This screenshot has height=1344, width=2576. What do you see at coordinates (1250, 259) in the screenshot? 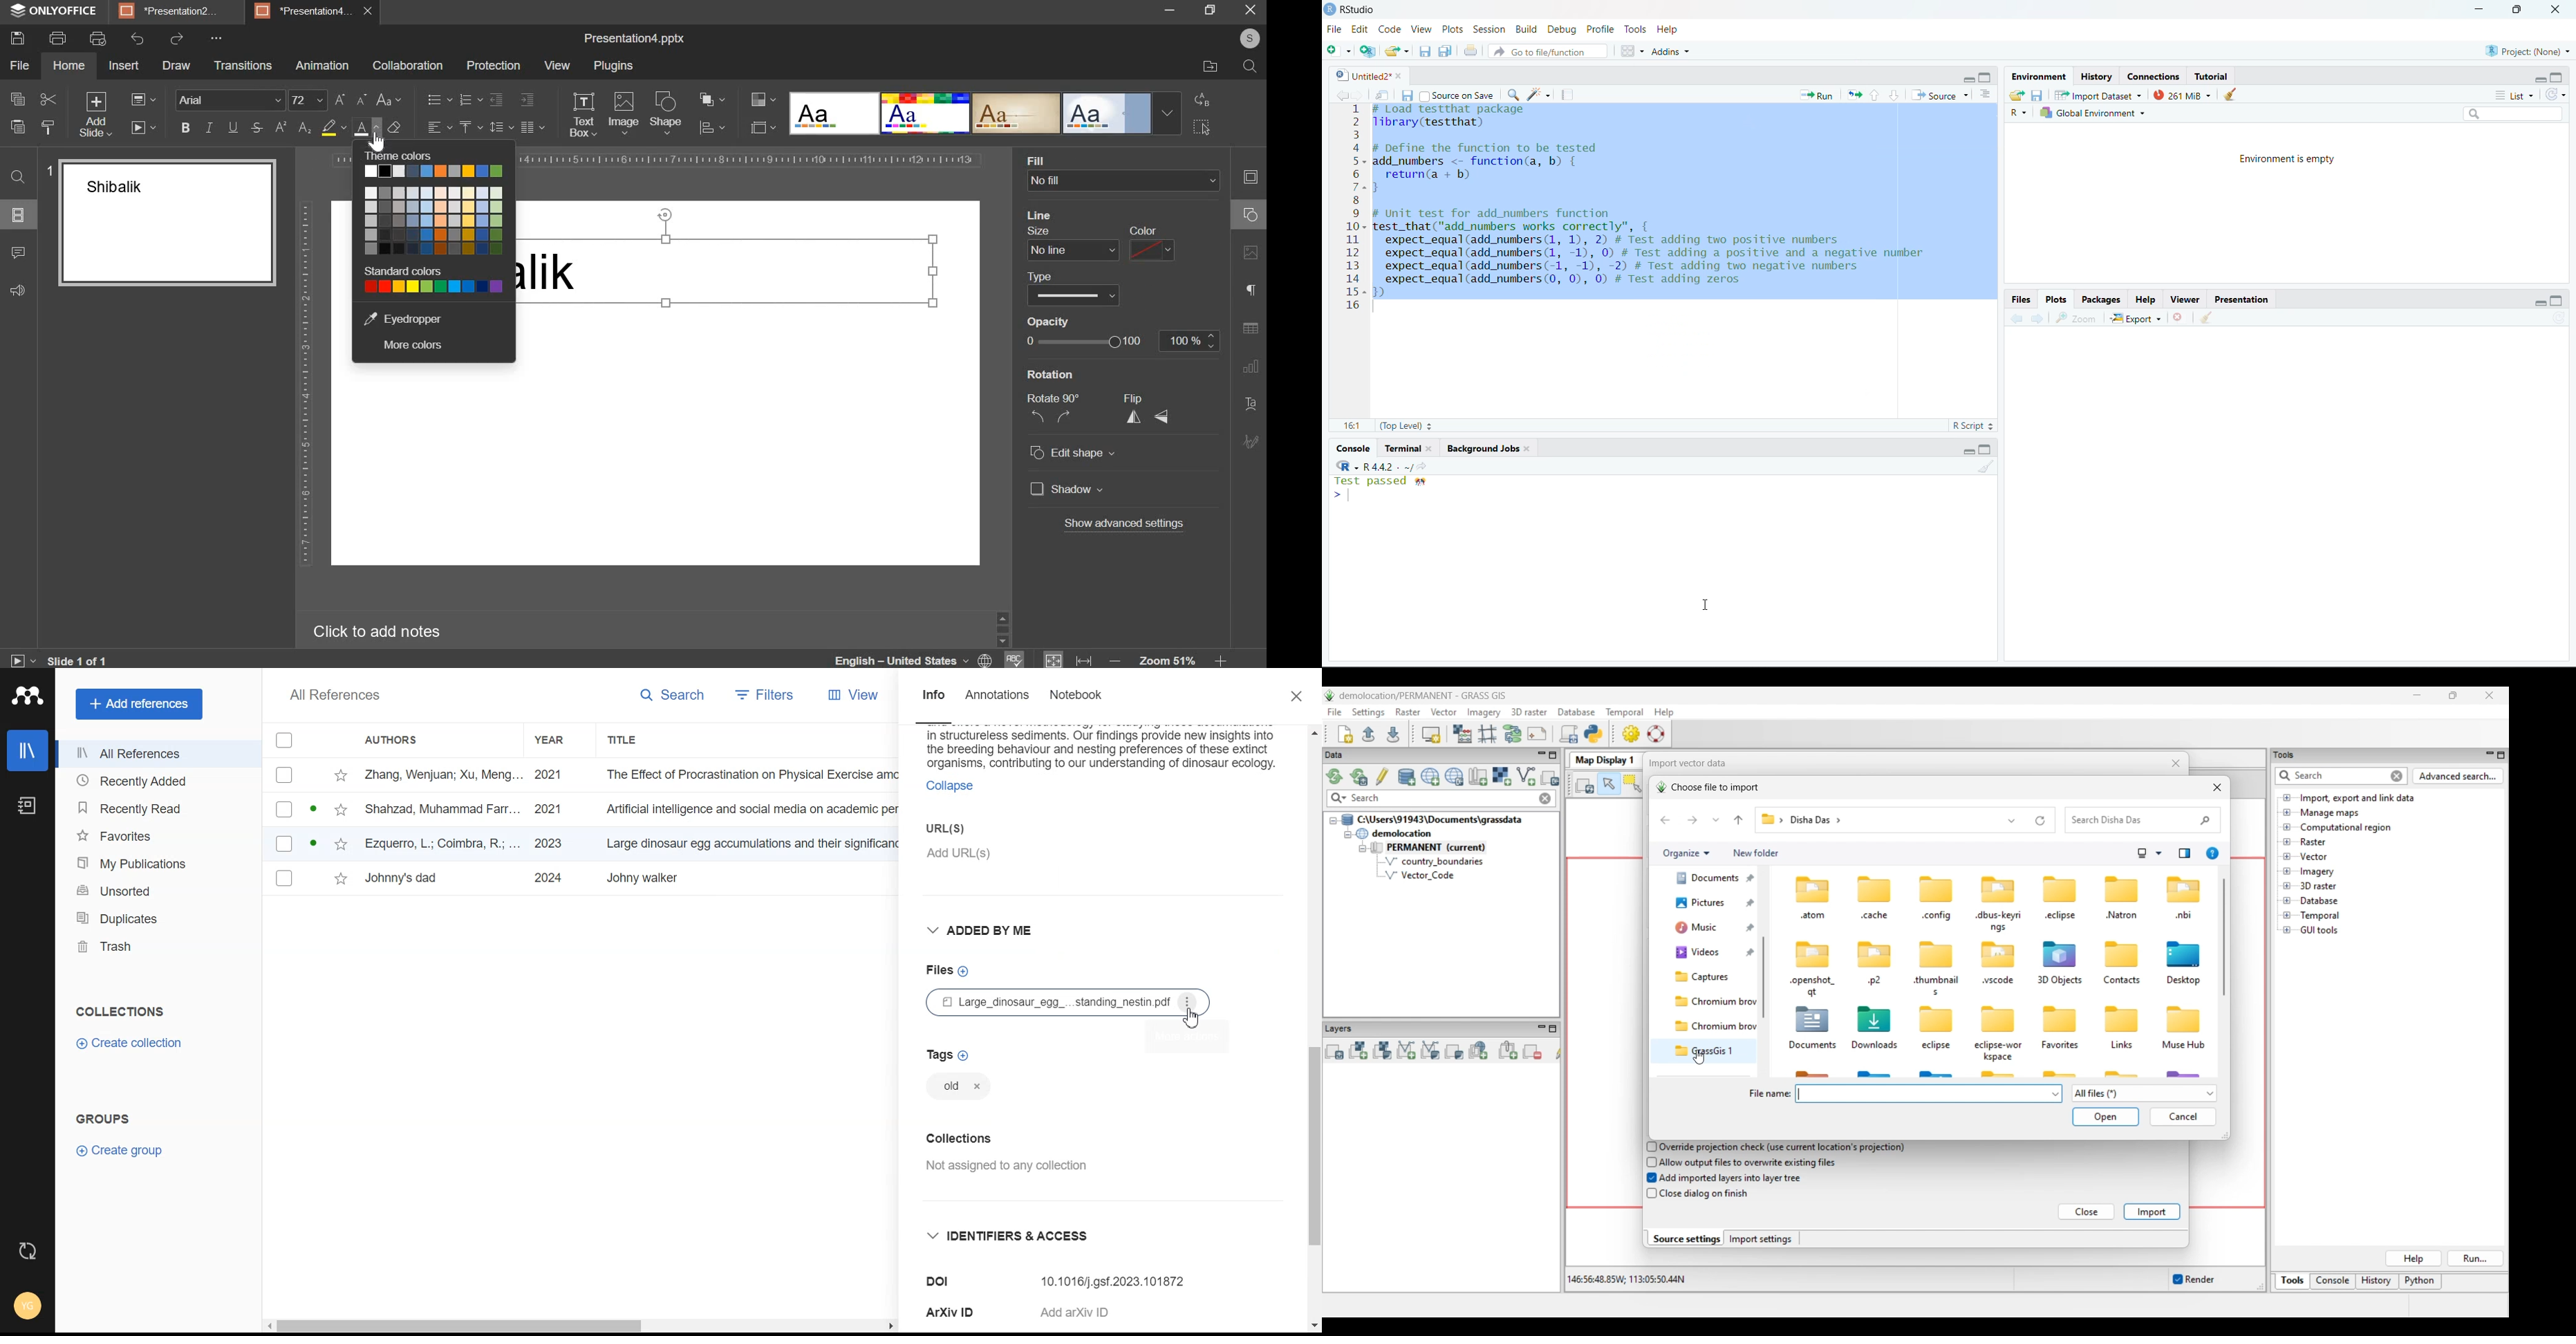
I see `image` at bounding box center [1250, 259].